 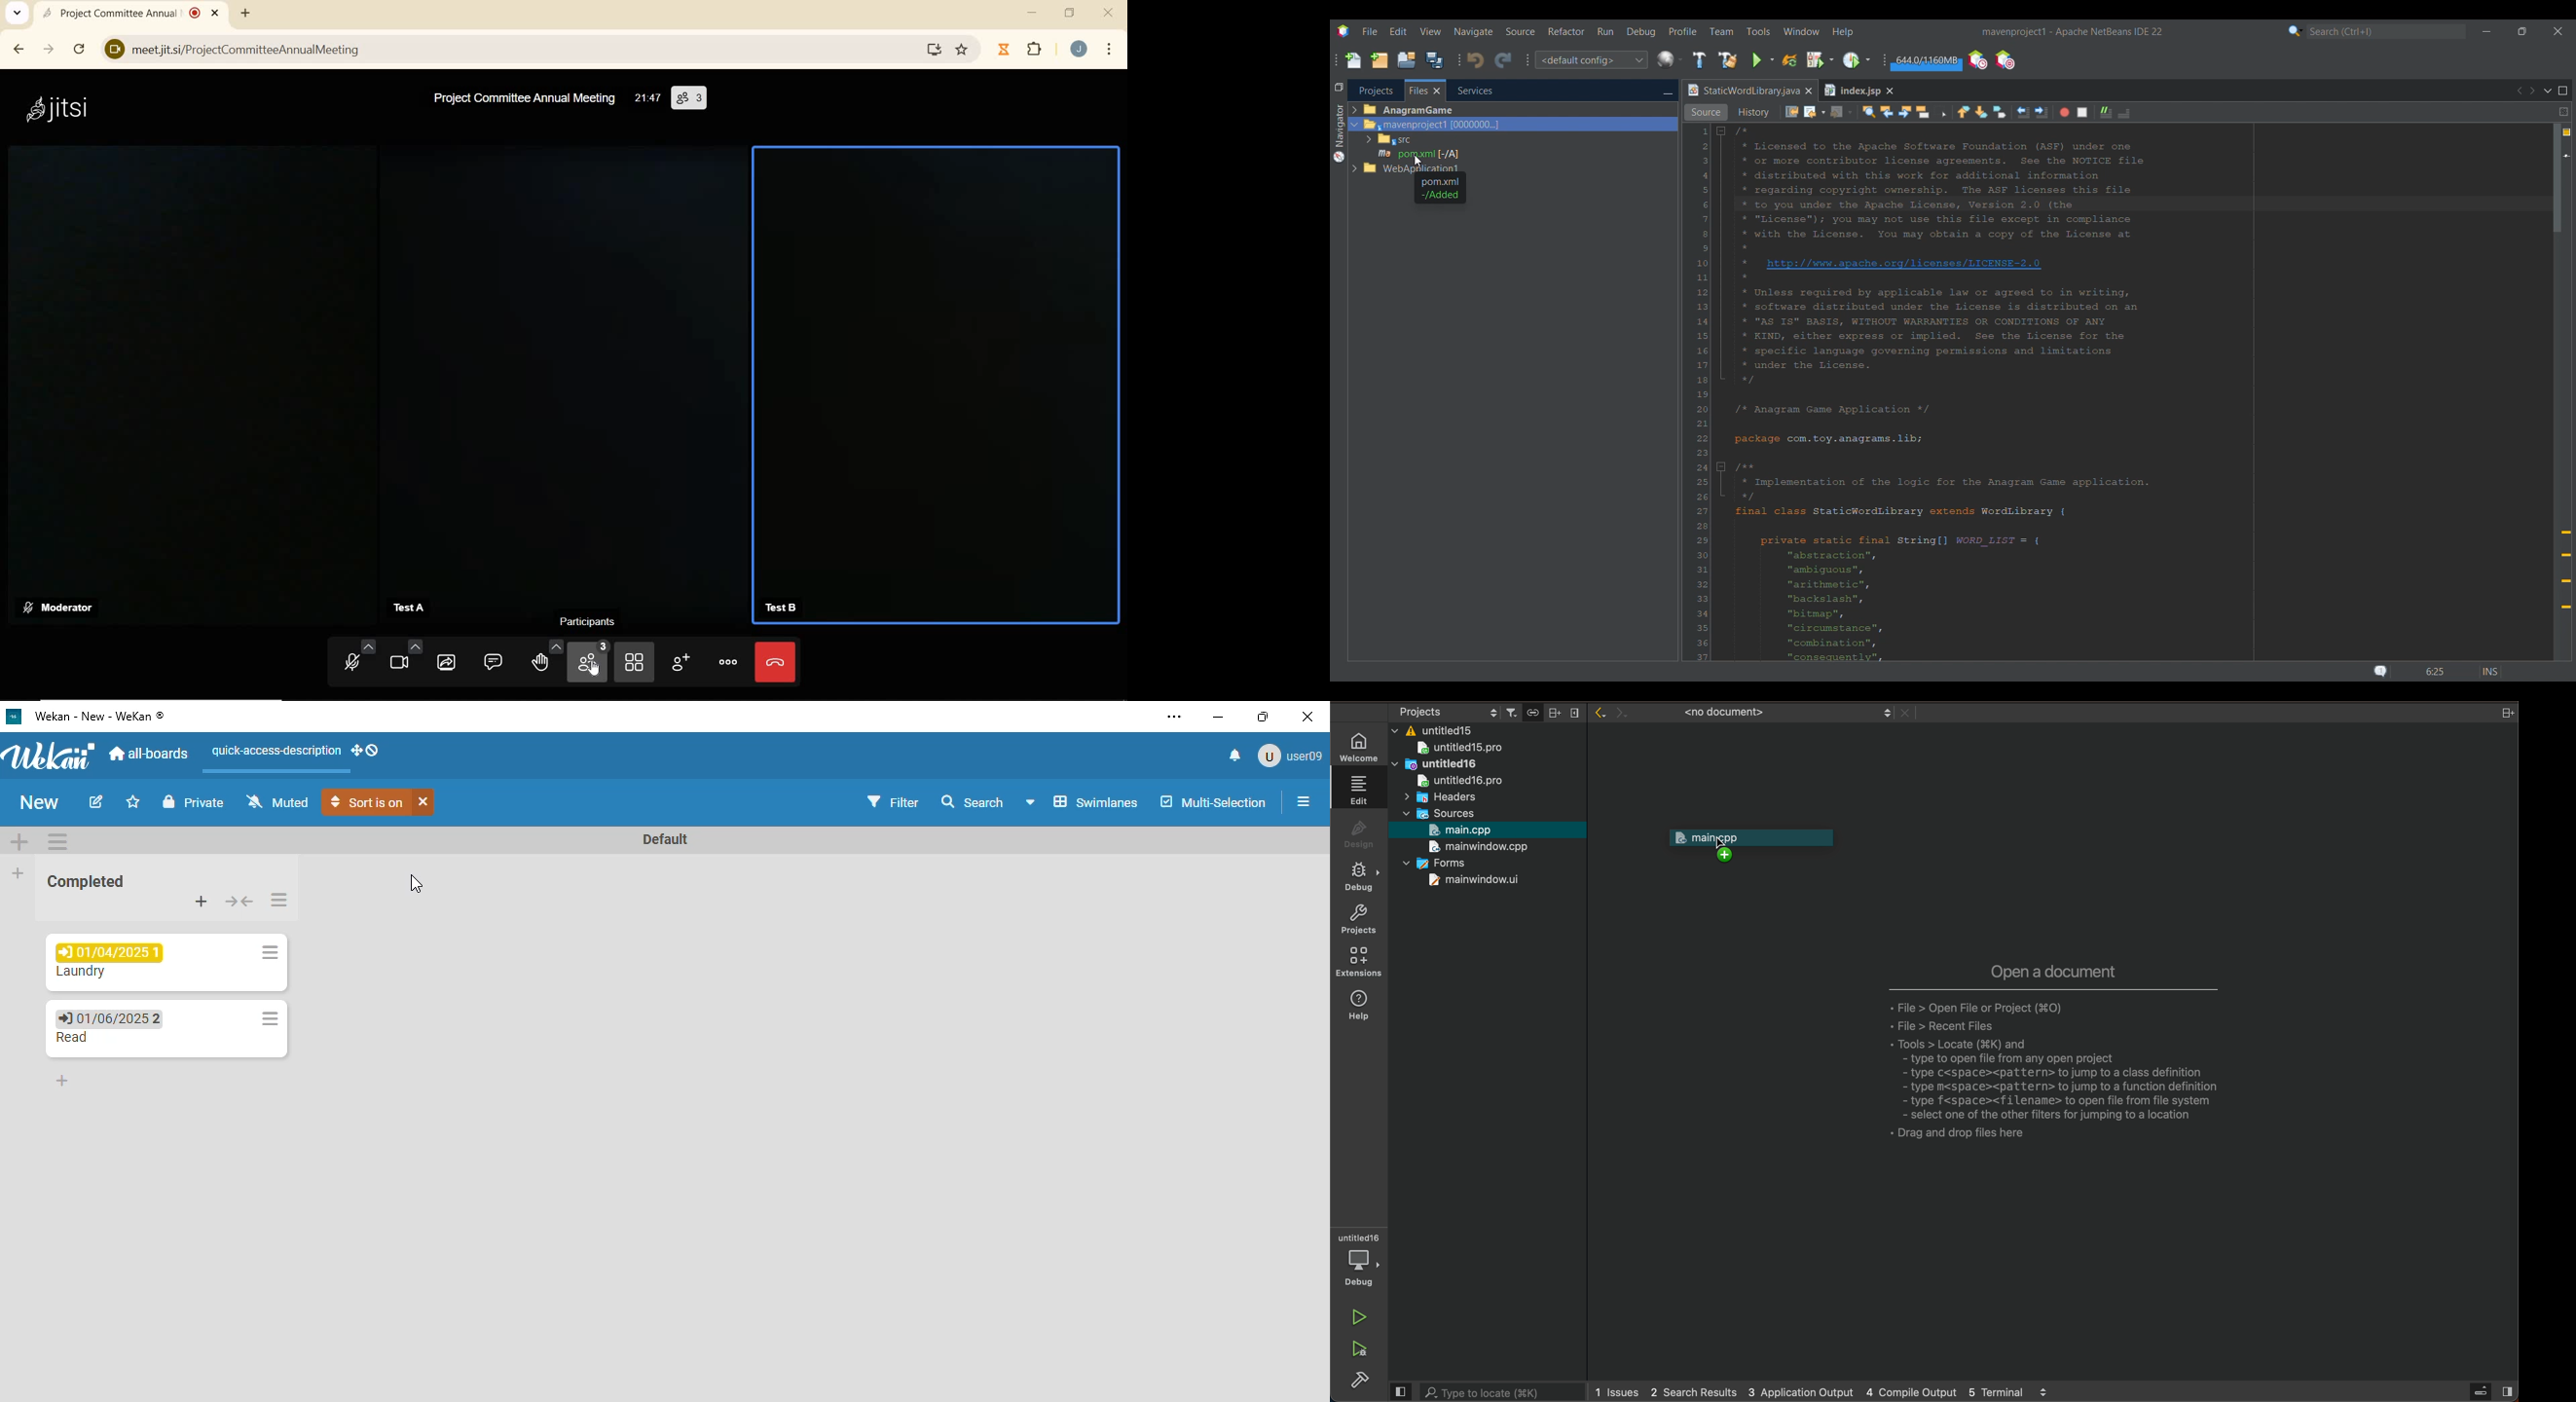 I want to click on all-boards, so click(x=151, y=754).